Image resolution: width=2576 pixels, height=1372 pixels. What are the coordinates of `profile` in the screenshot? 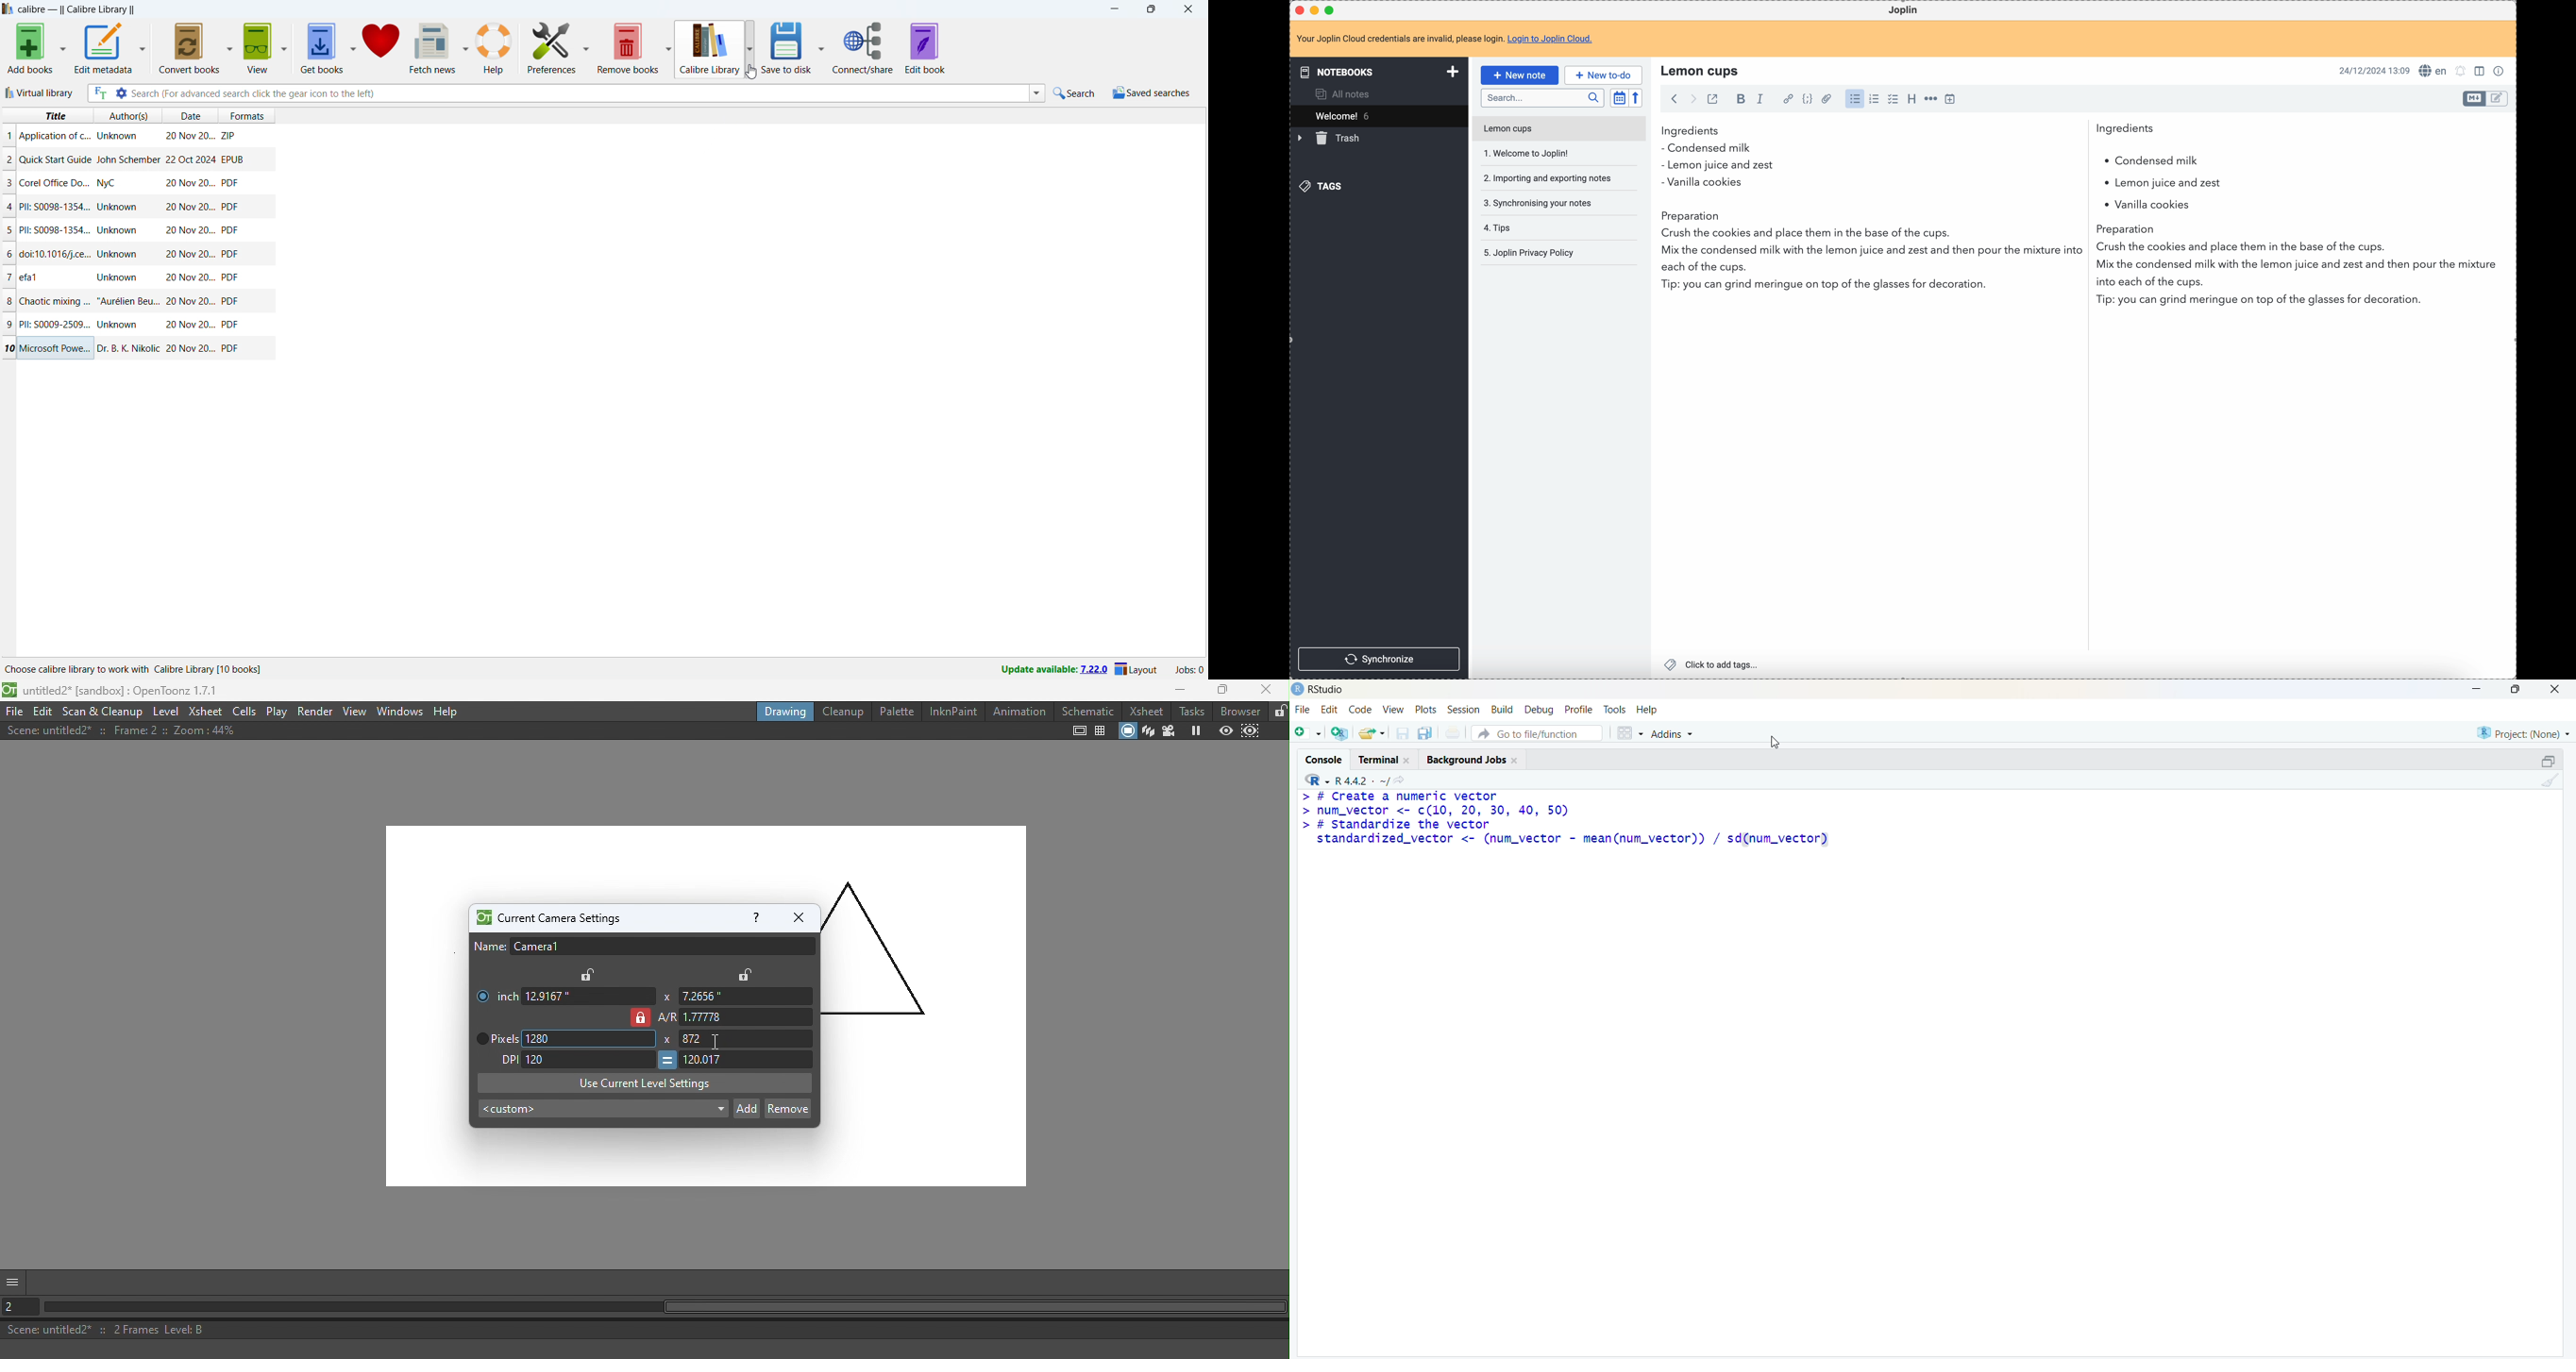 It's located at (1580, 709).